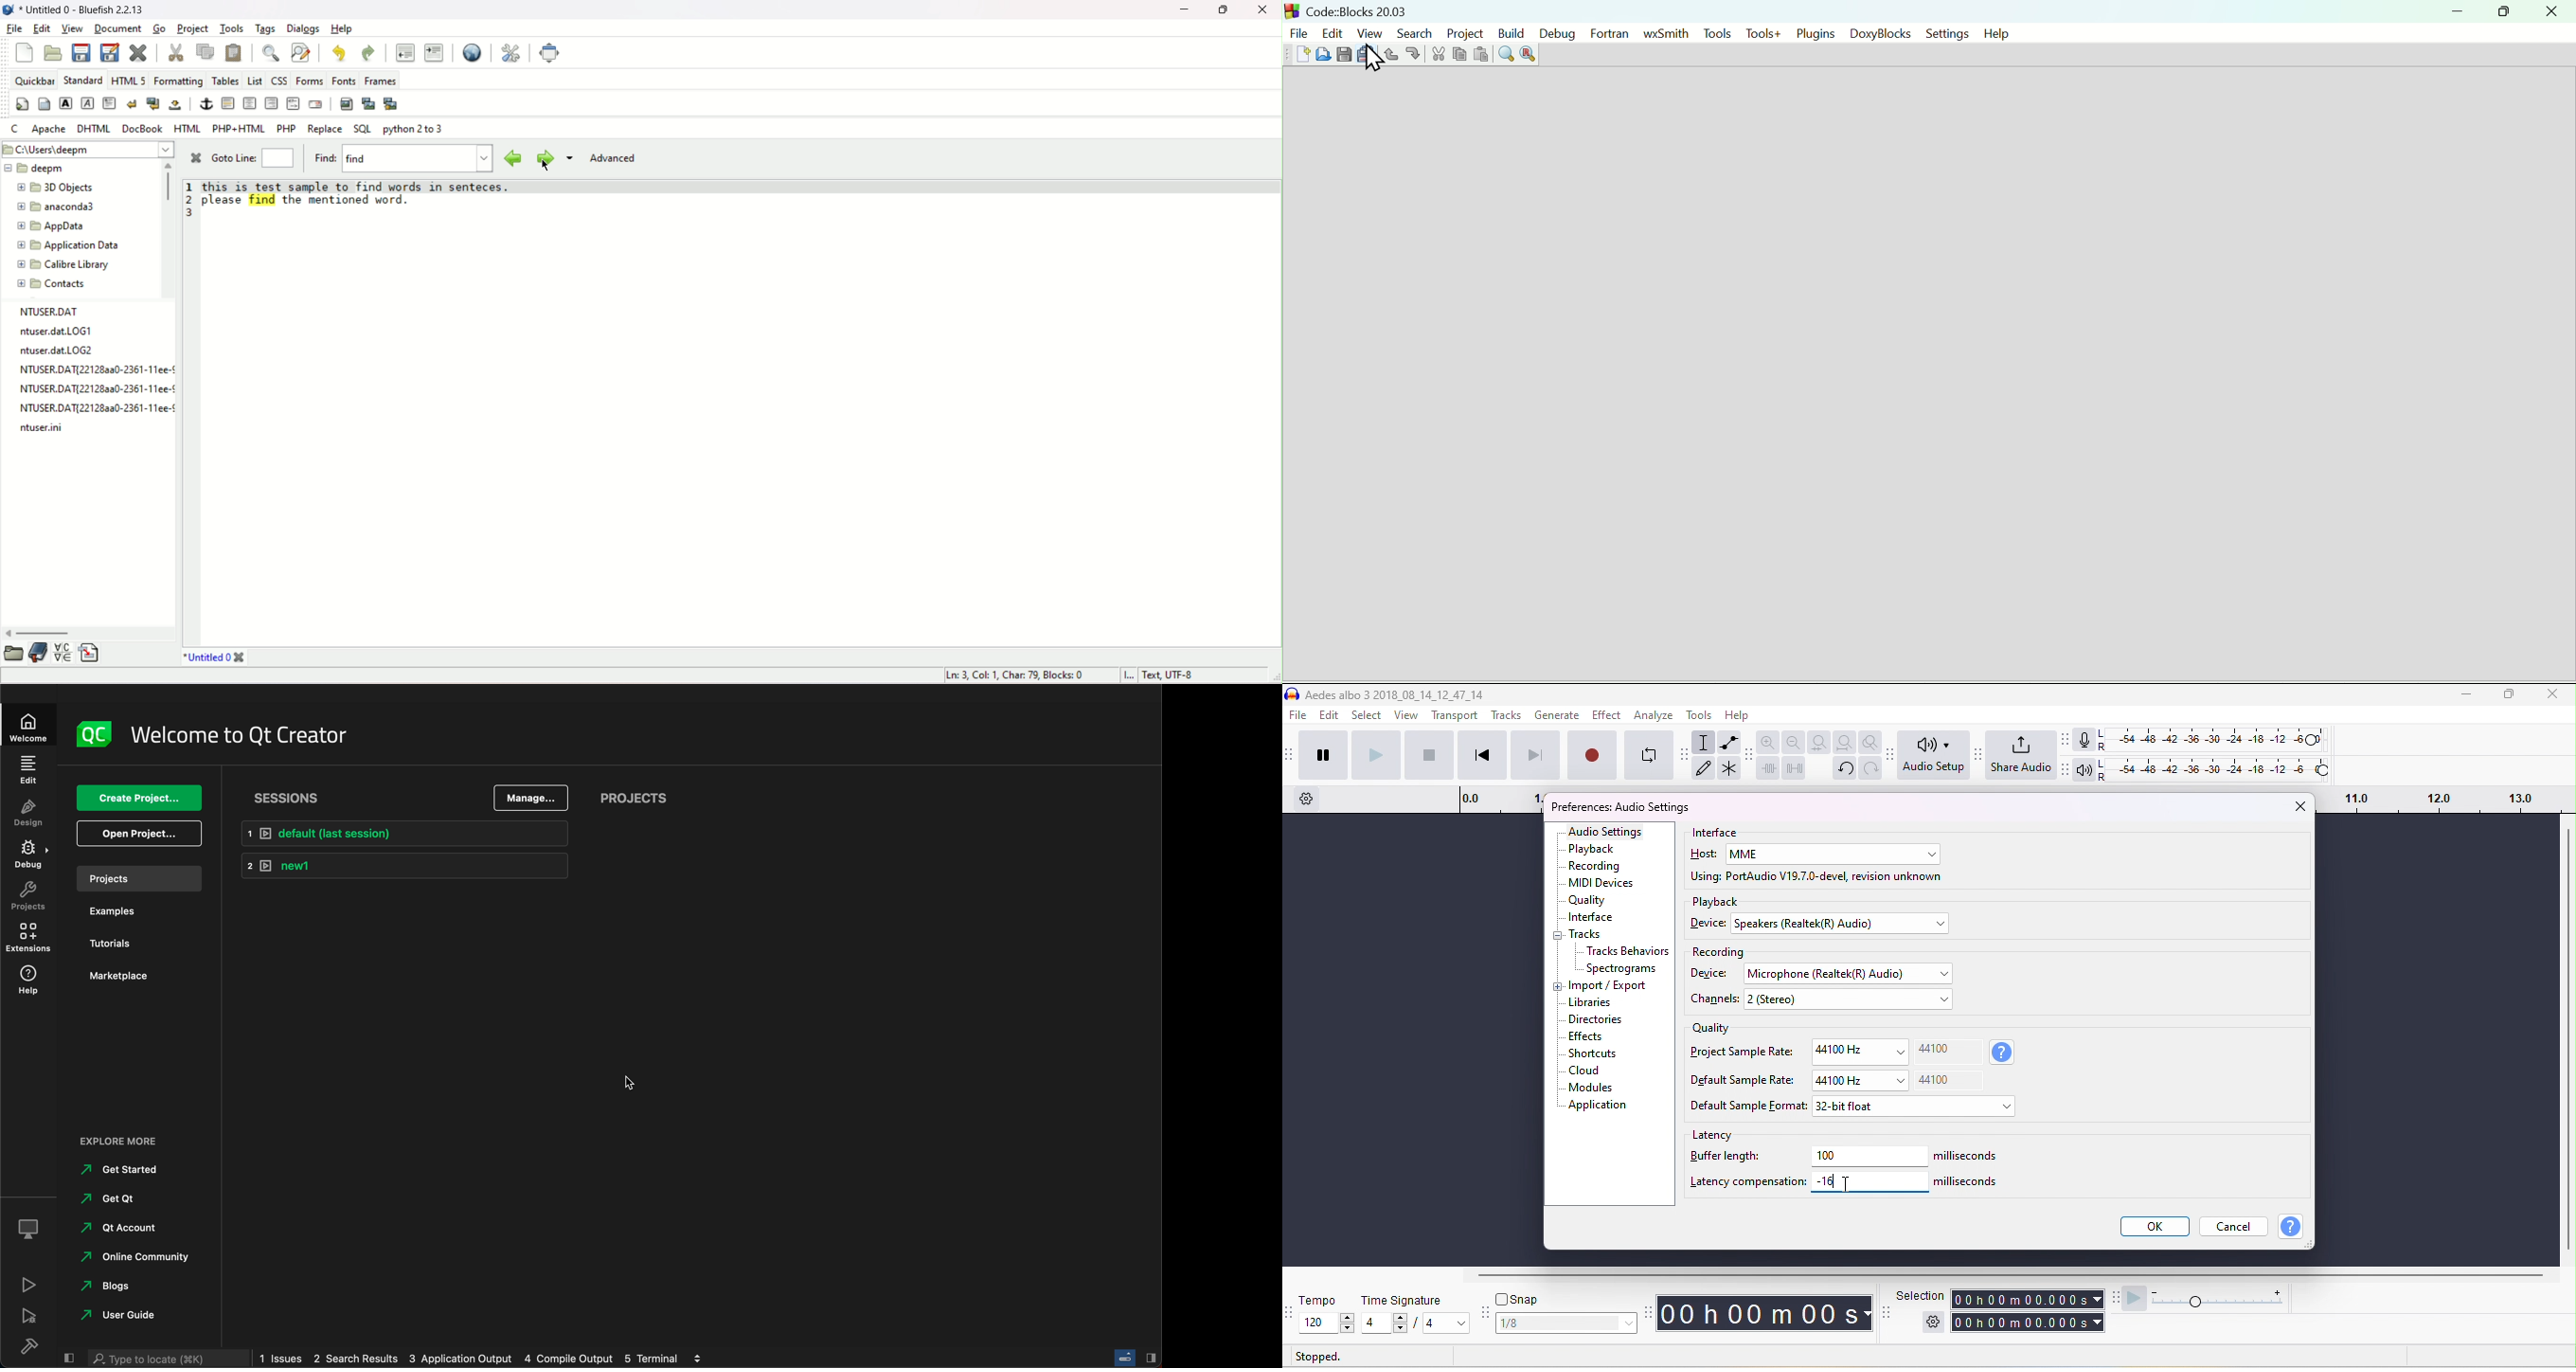 The width and height of the screenshot is (2576, 1372). Describe the element at coordinates (1150, 1356) in the screenshot. I see `Hide/Show right sidebar` at that location.